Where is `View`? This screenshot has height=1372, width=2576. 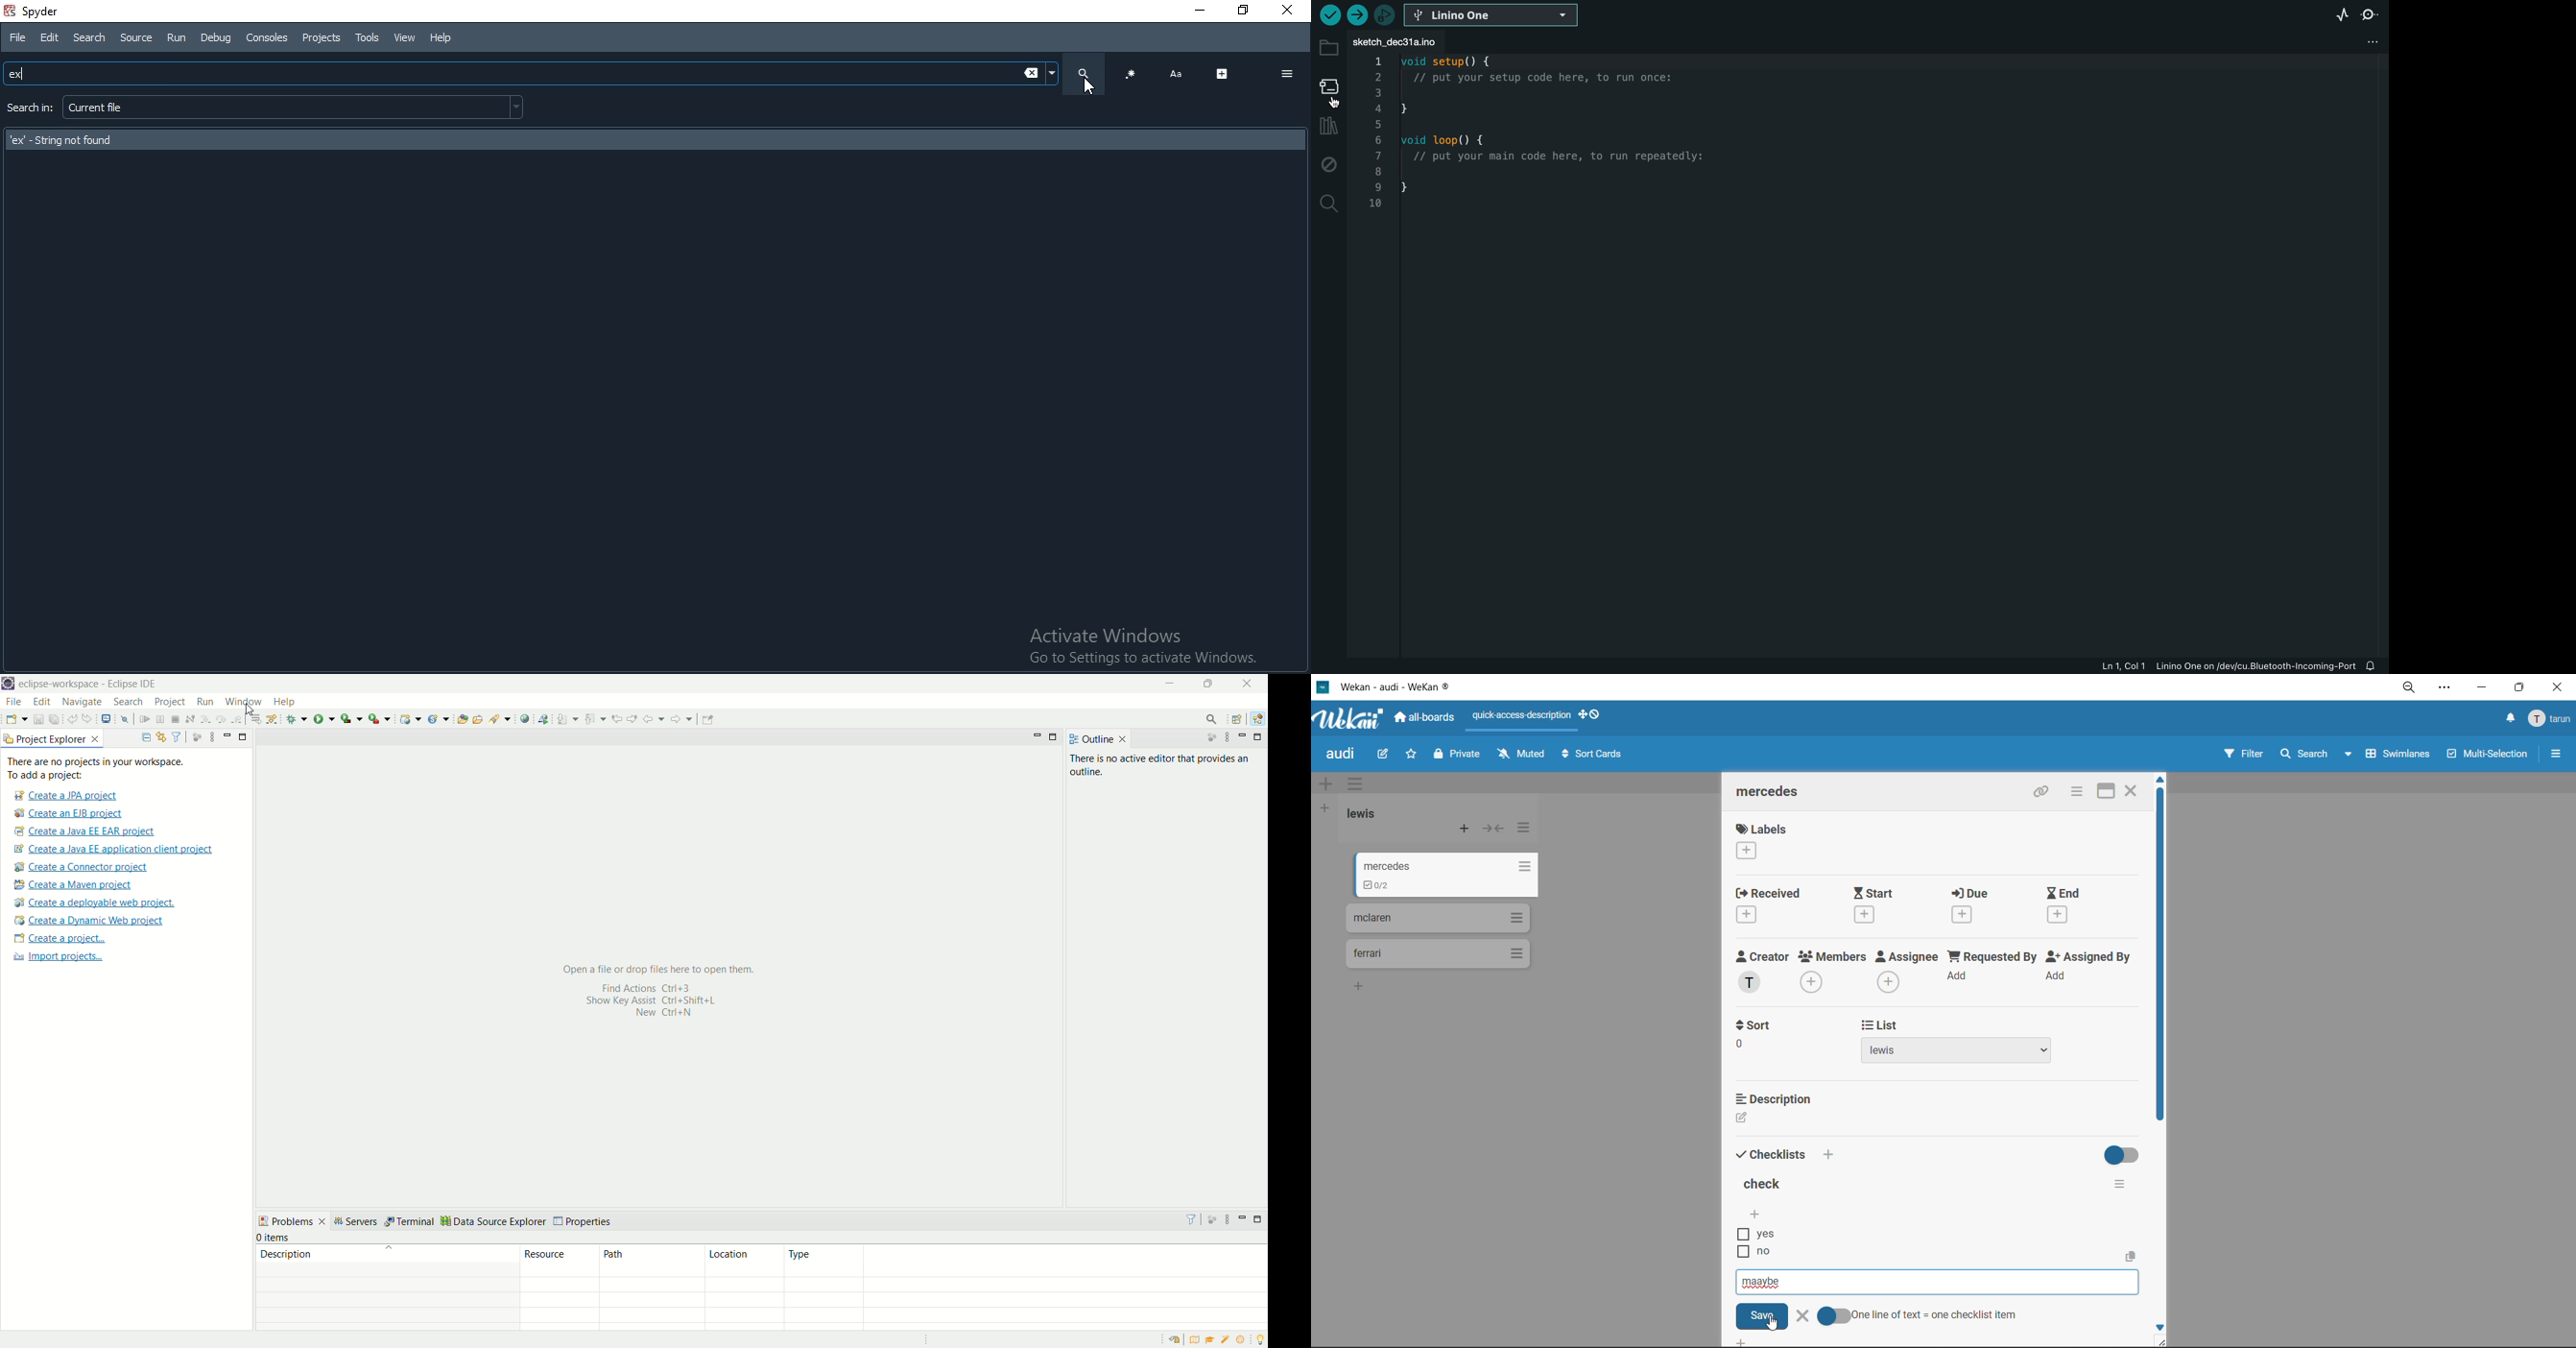
View is located at coordinates (402, 37).